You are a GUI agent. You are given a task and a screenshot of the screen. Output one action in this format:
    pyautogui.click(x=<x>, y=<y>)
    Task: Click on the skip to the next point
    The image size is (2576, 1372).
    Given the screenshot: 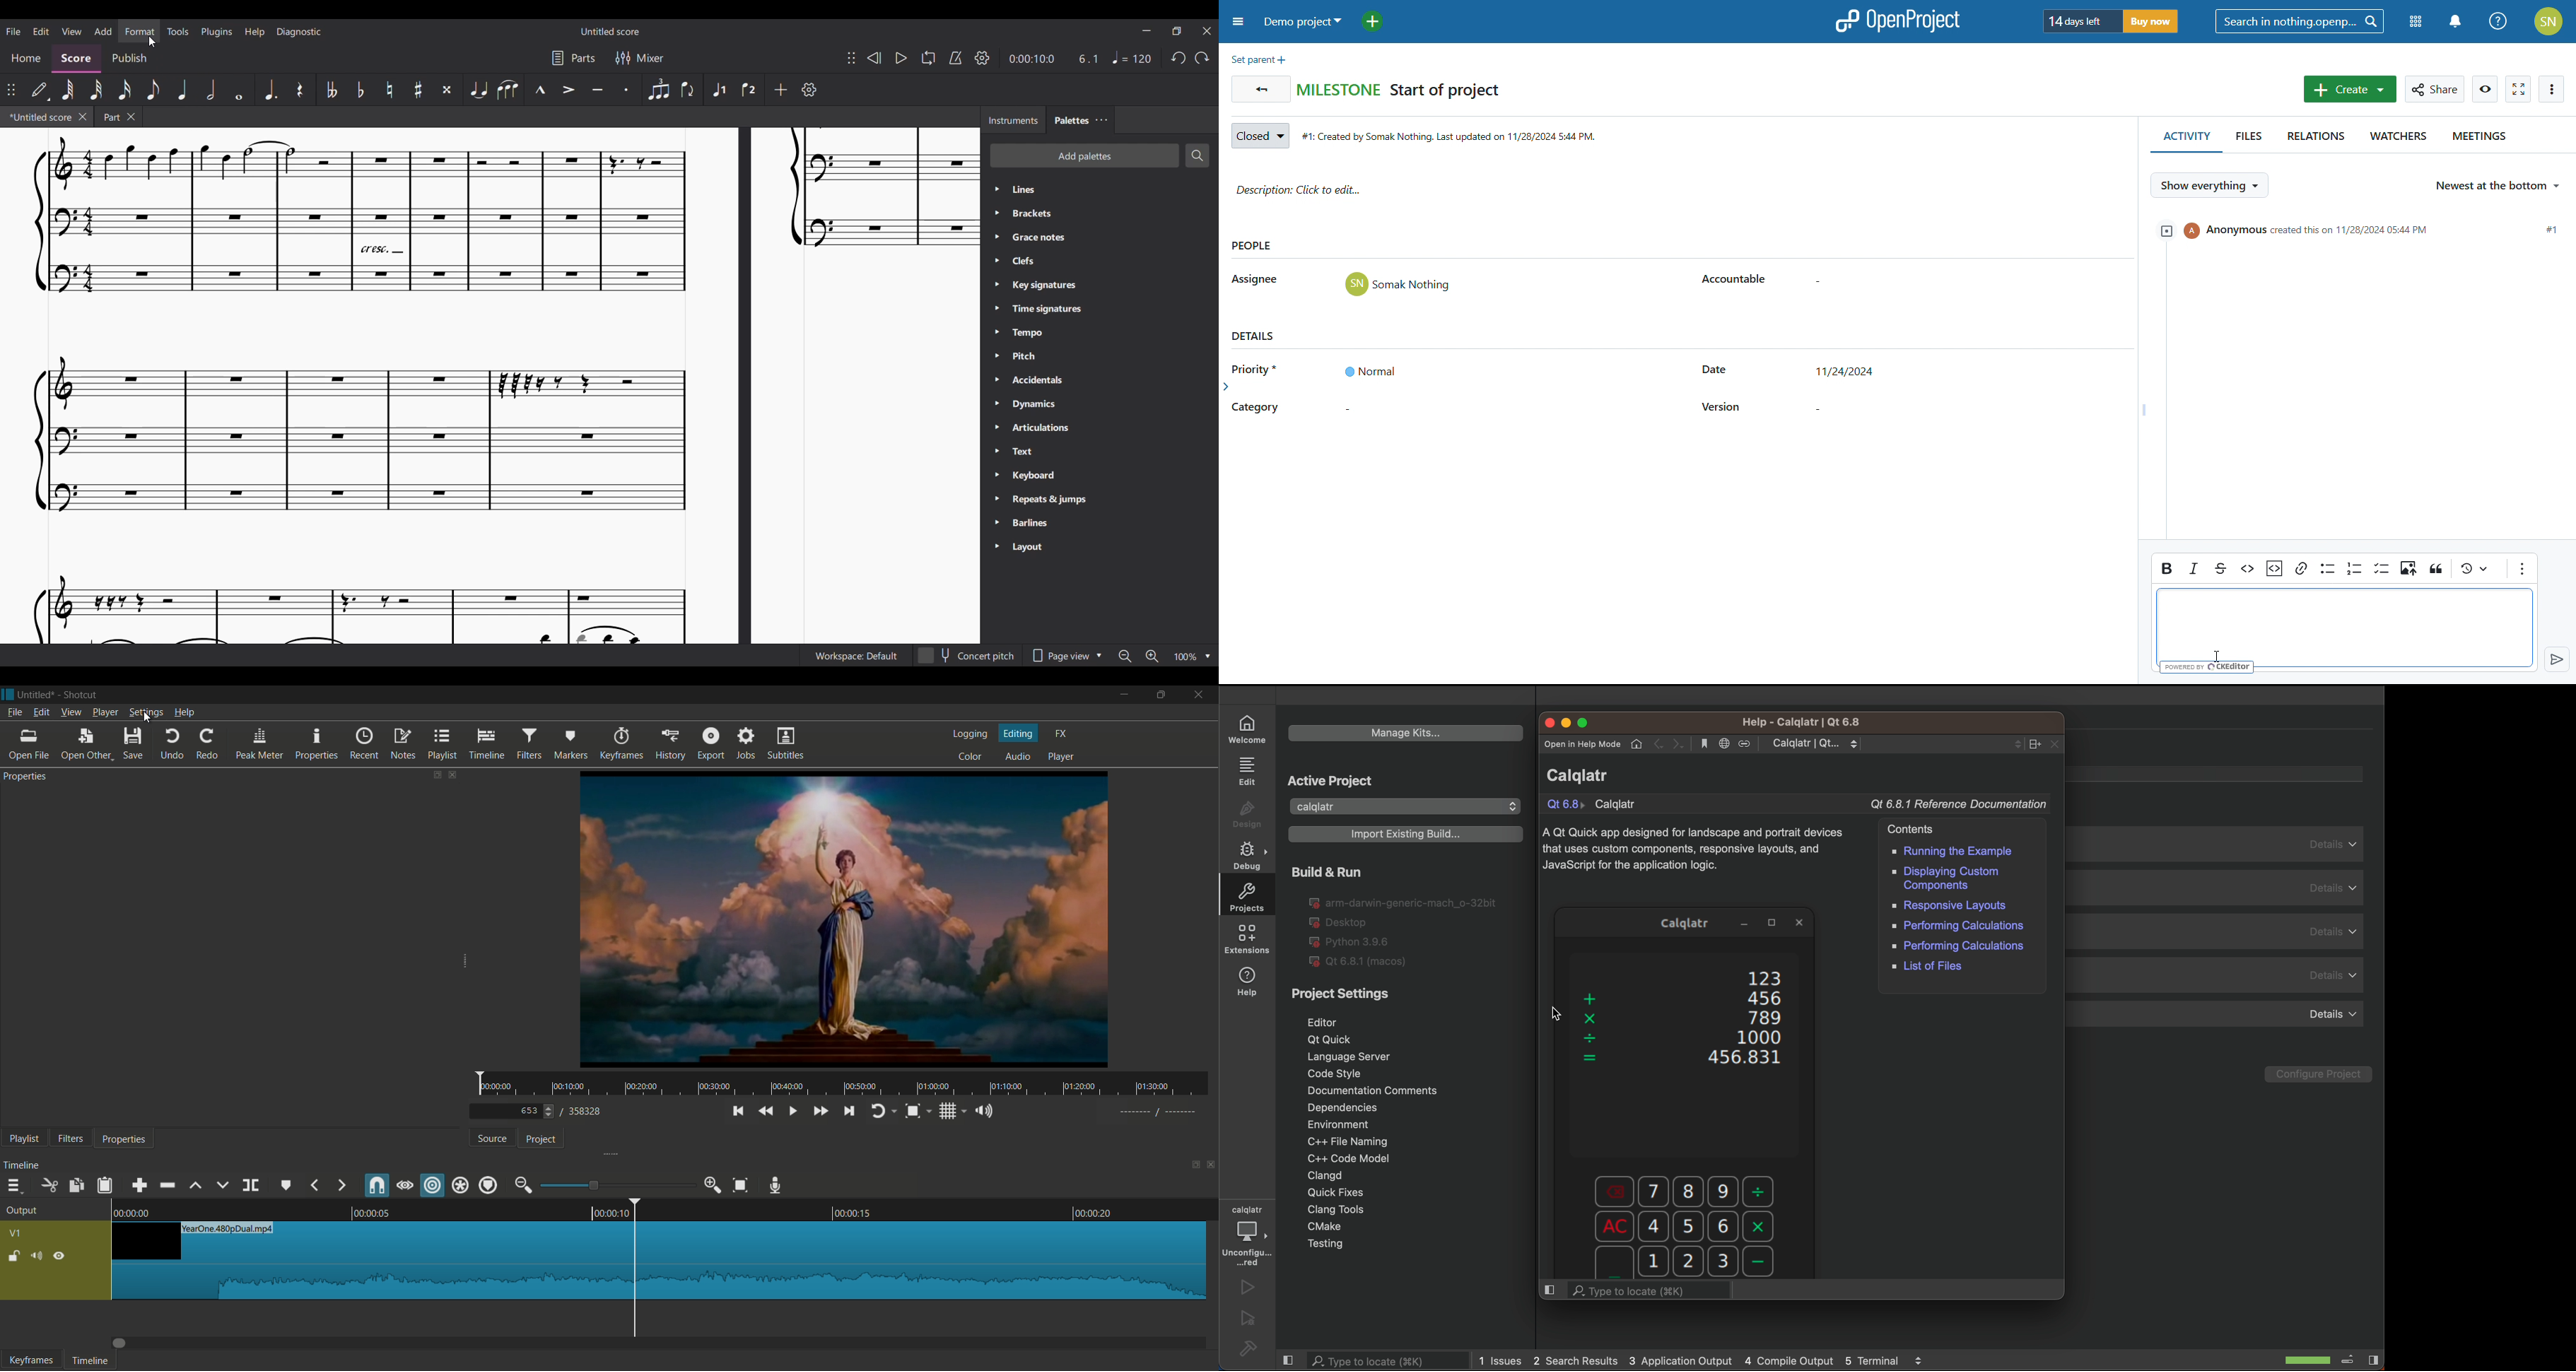 What is the action you would take?
    pyautogui.click(x=848, y=1111)
    